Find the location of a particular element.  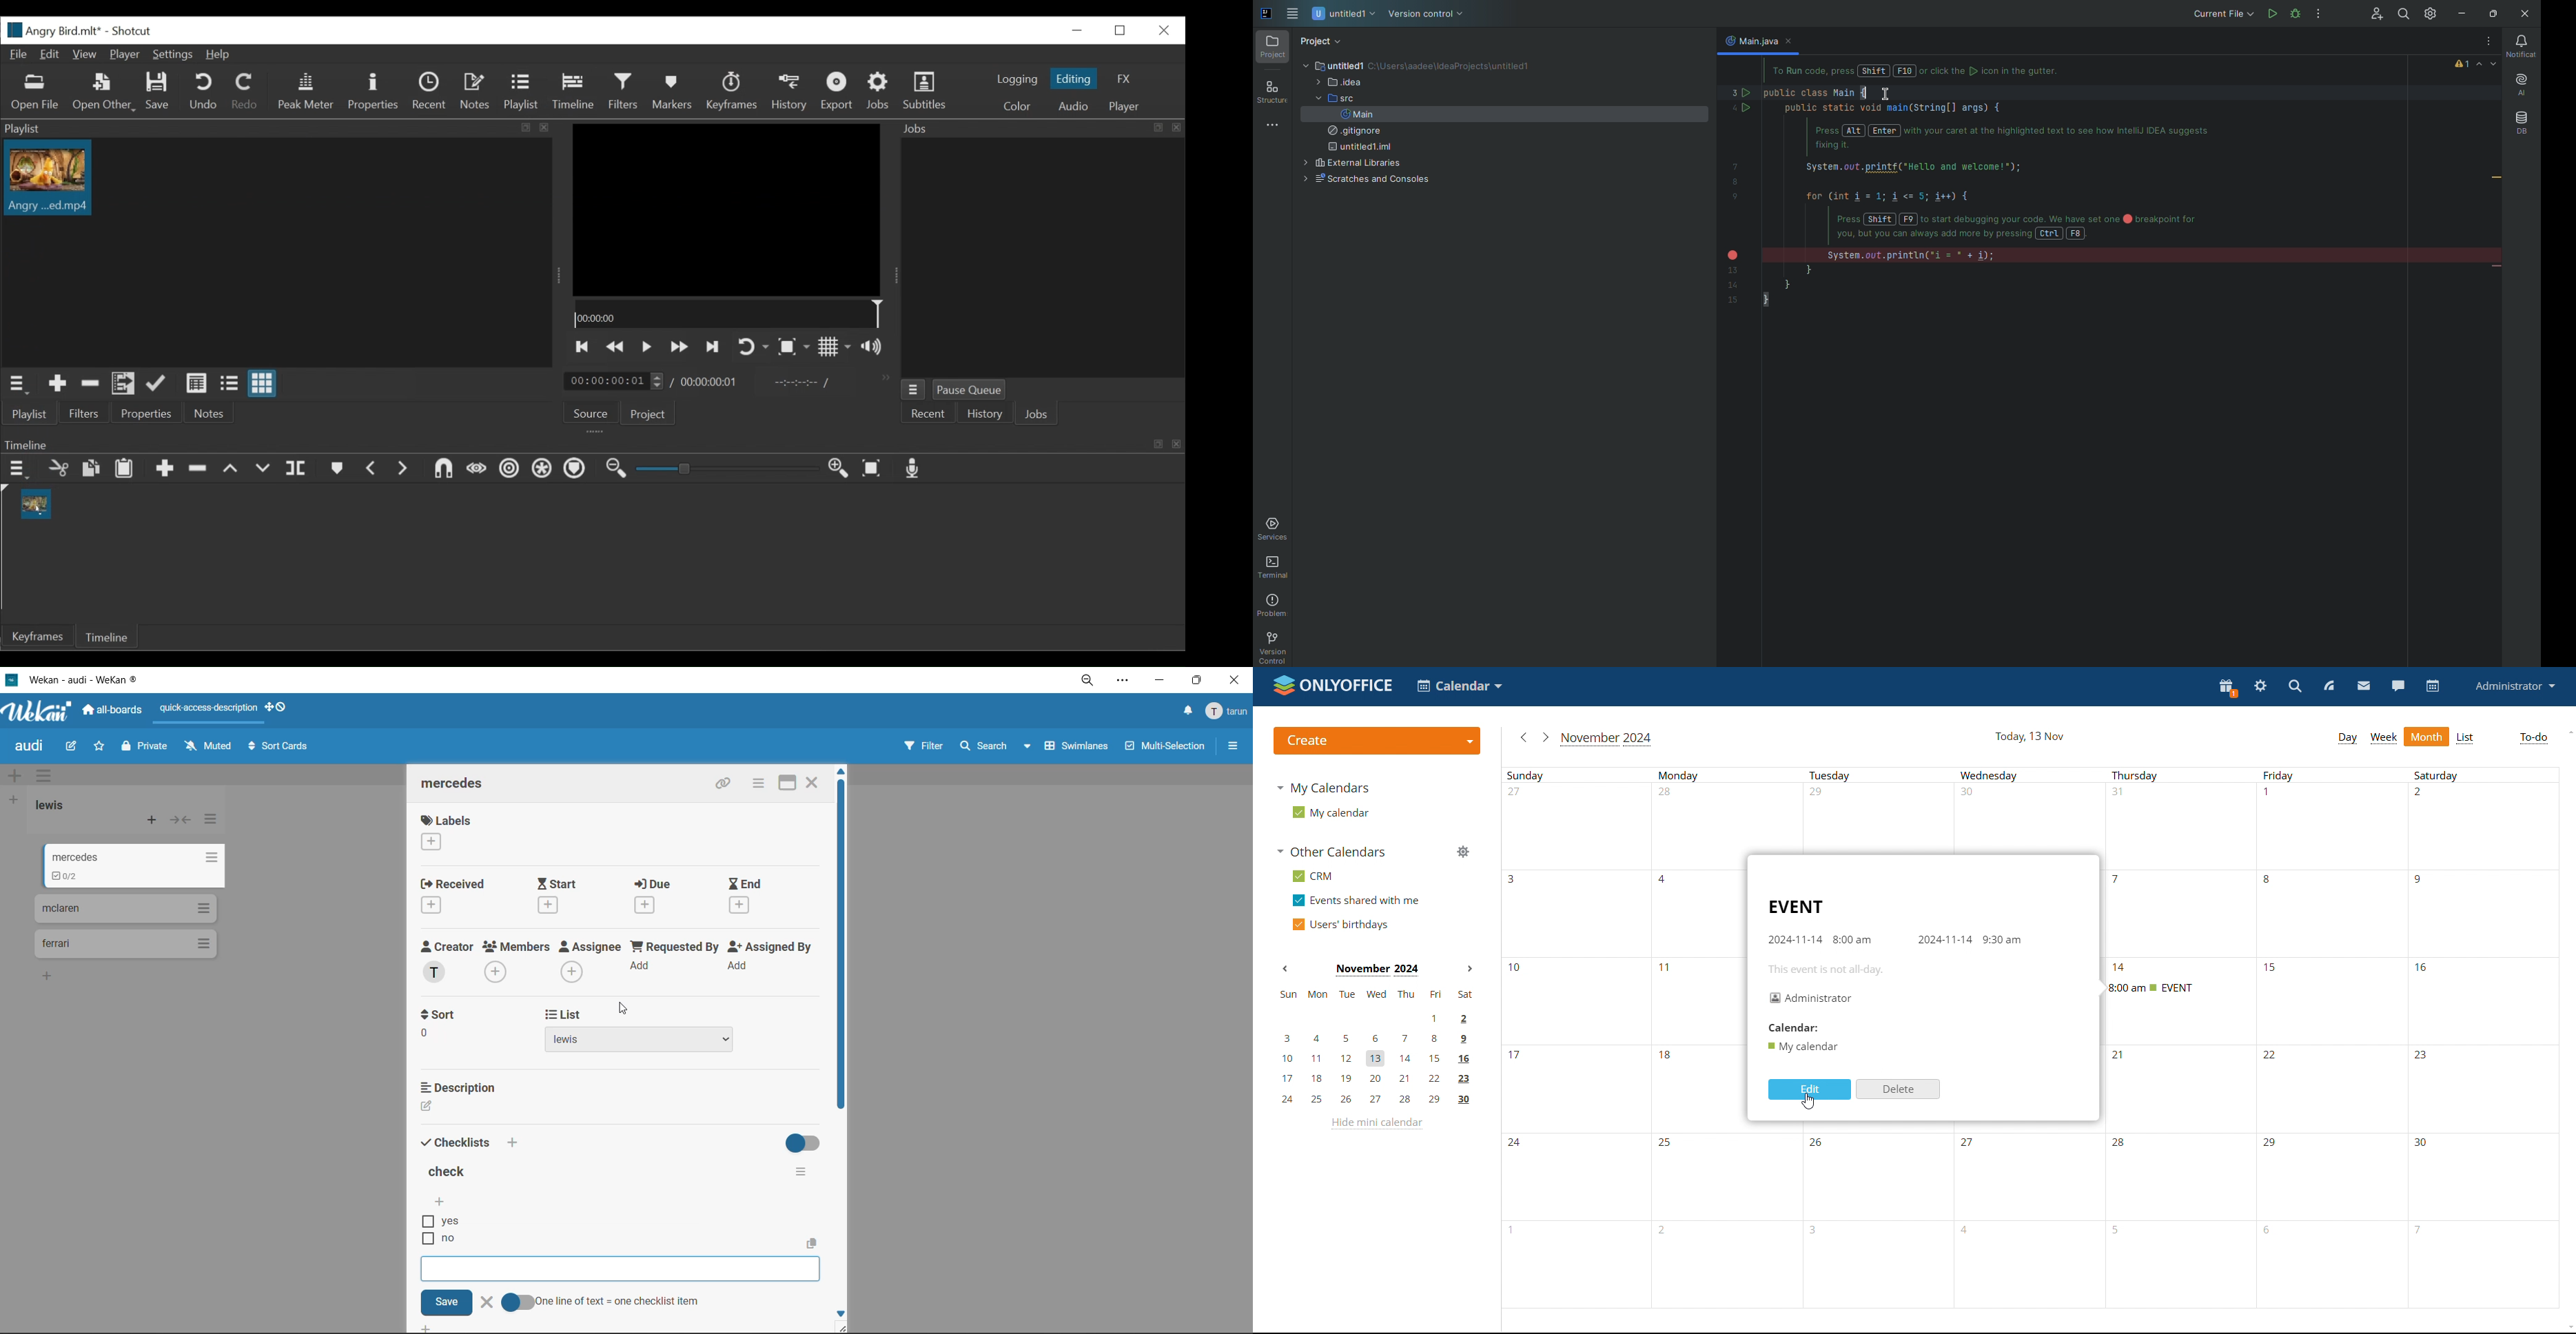

app logo is located at coordinates (38, 713).